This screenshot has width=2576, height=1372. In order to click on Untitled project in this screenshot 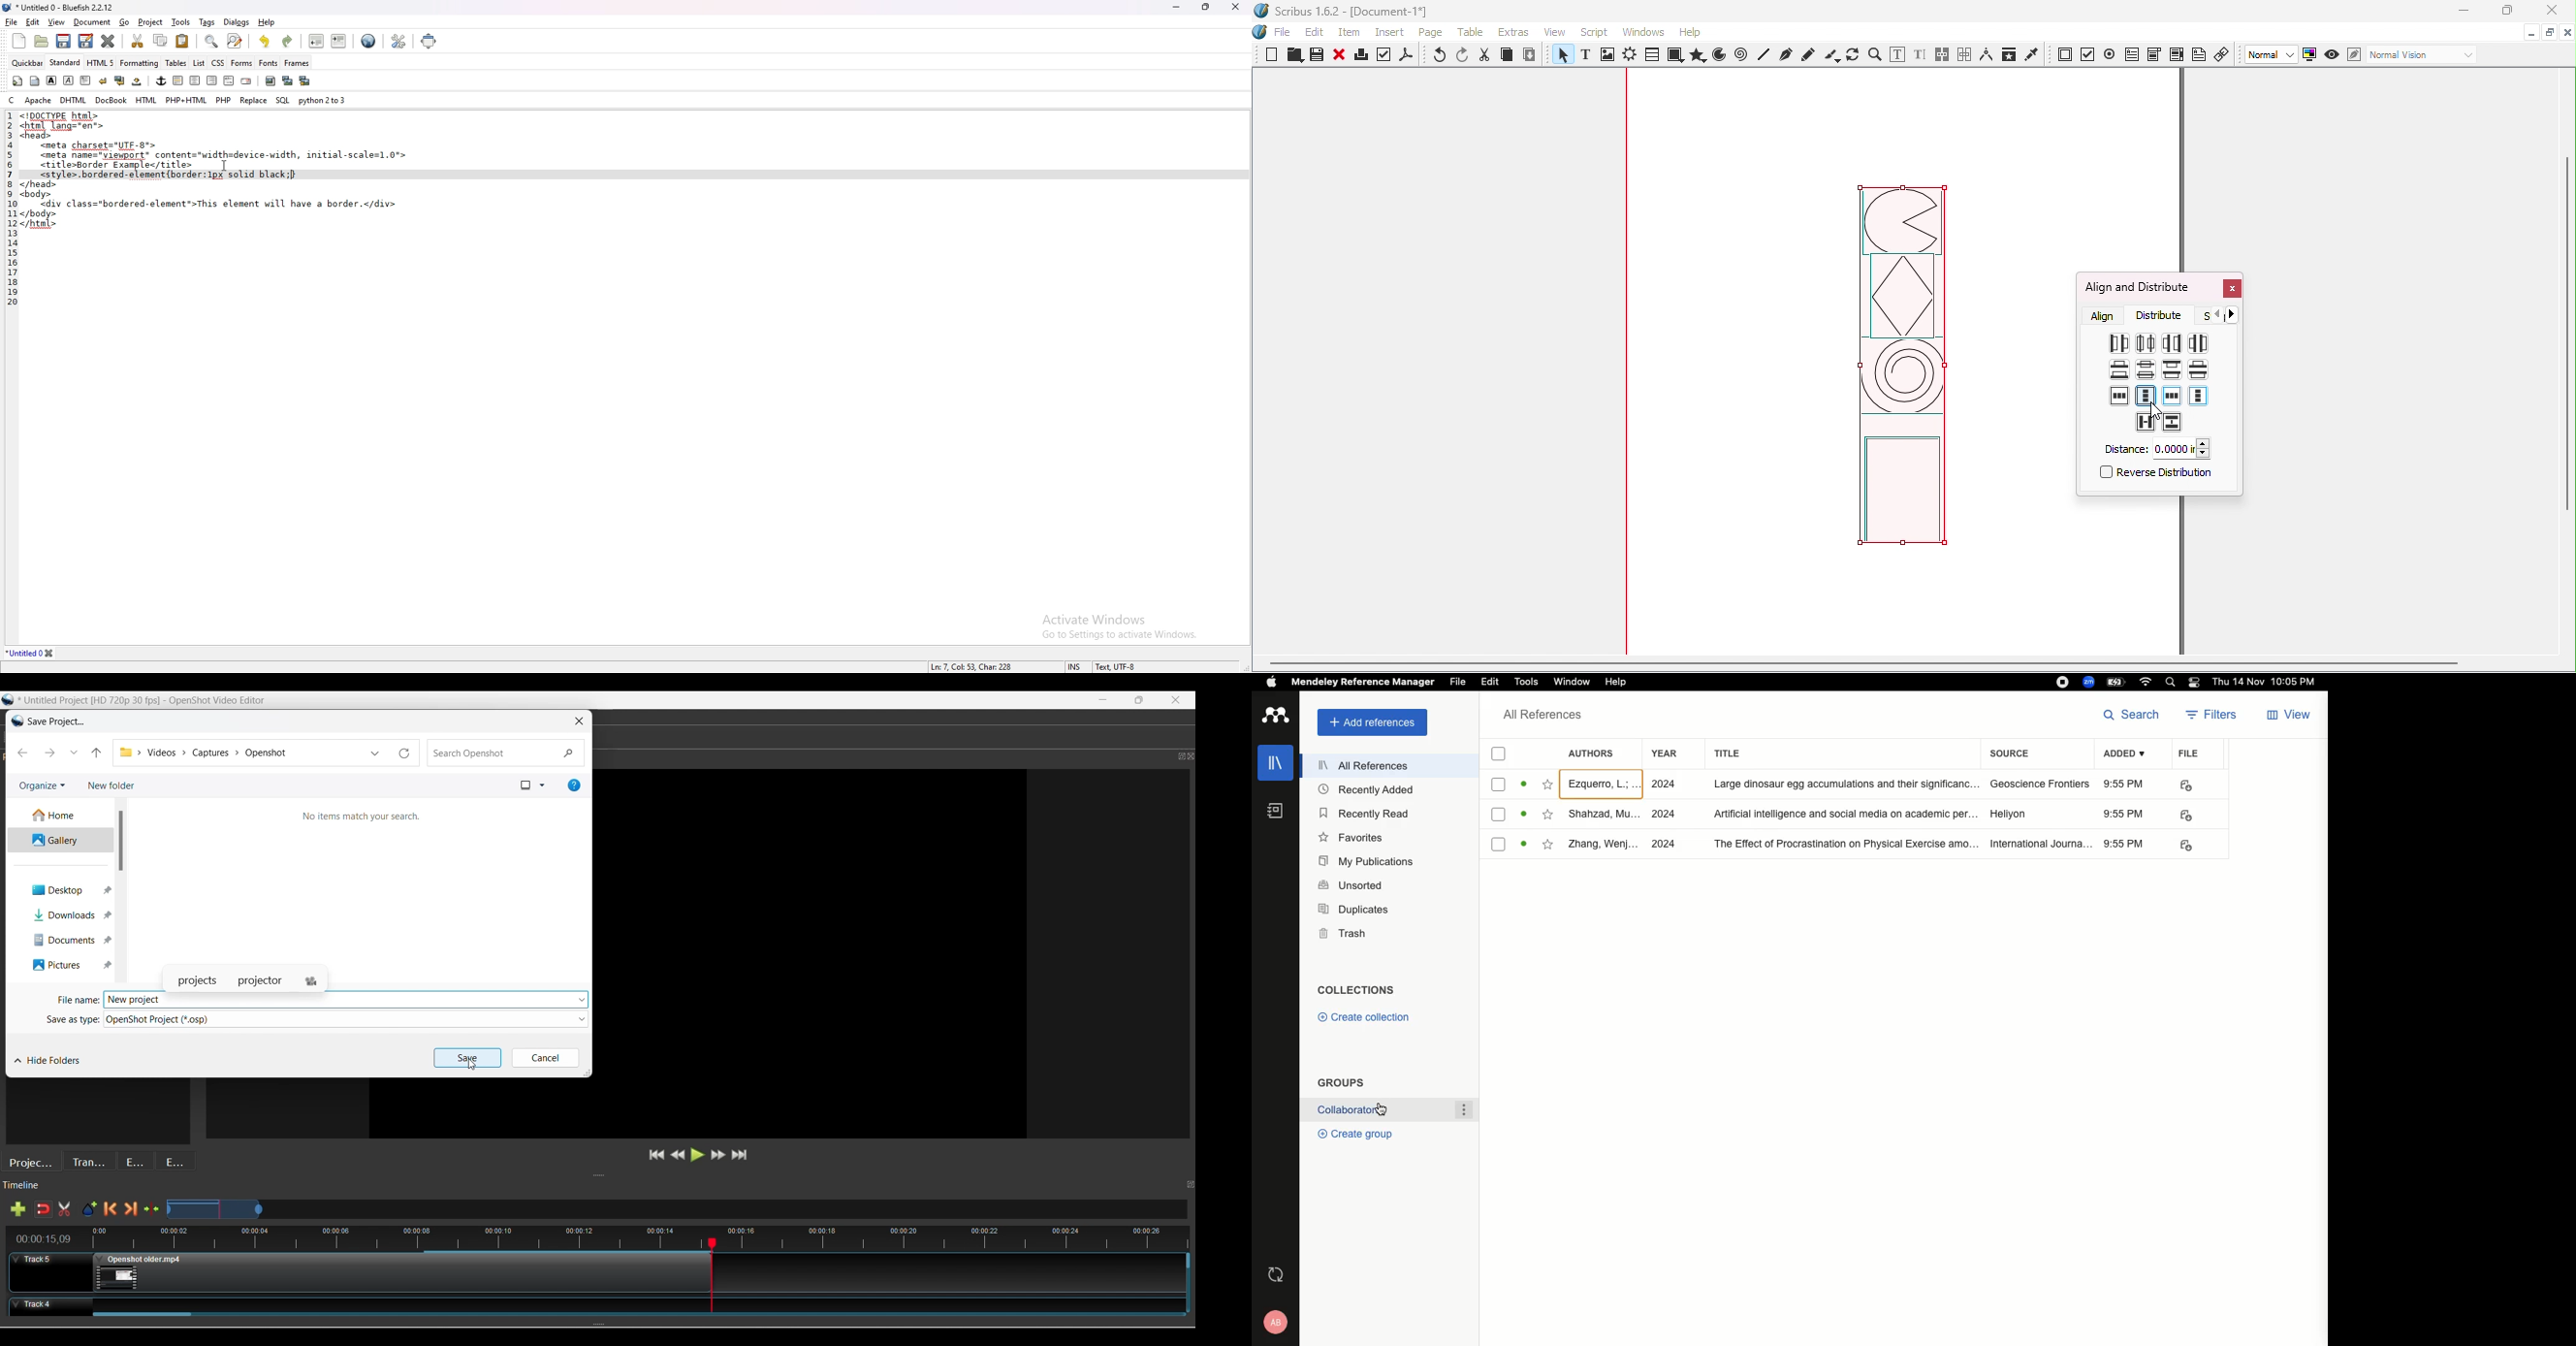, I will do `click(148, 699)`.